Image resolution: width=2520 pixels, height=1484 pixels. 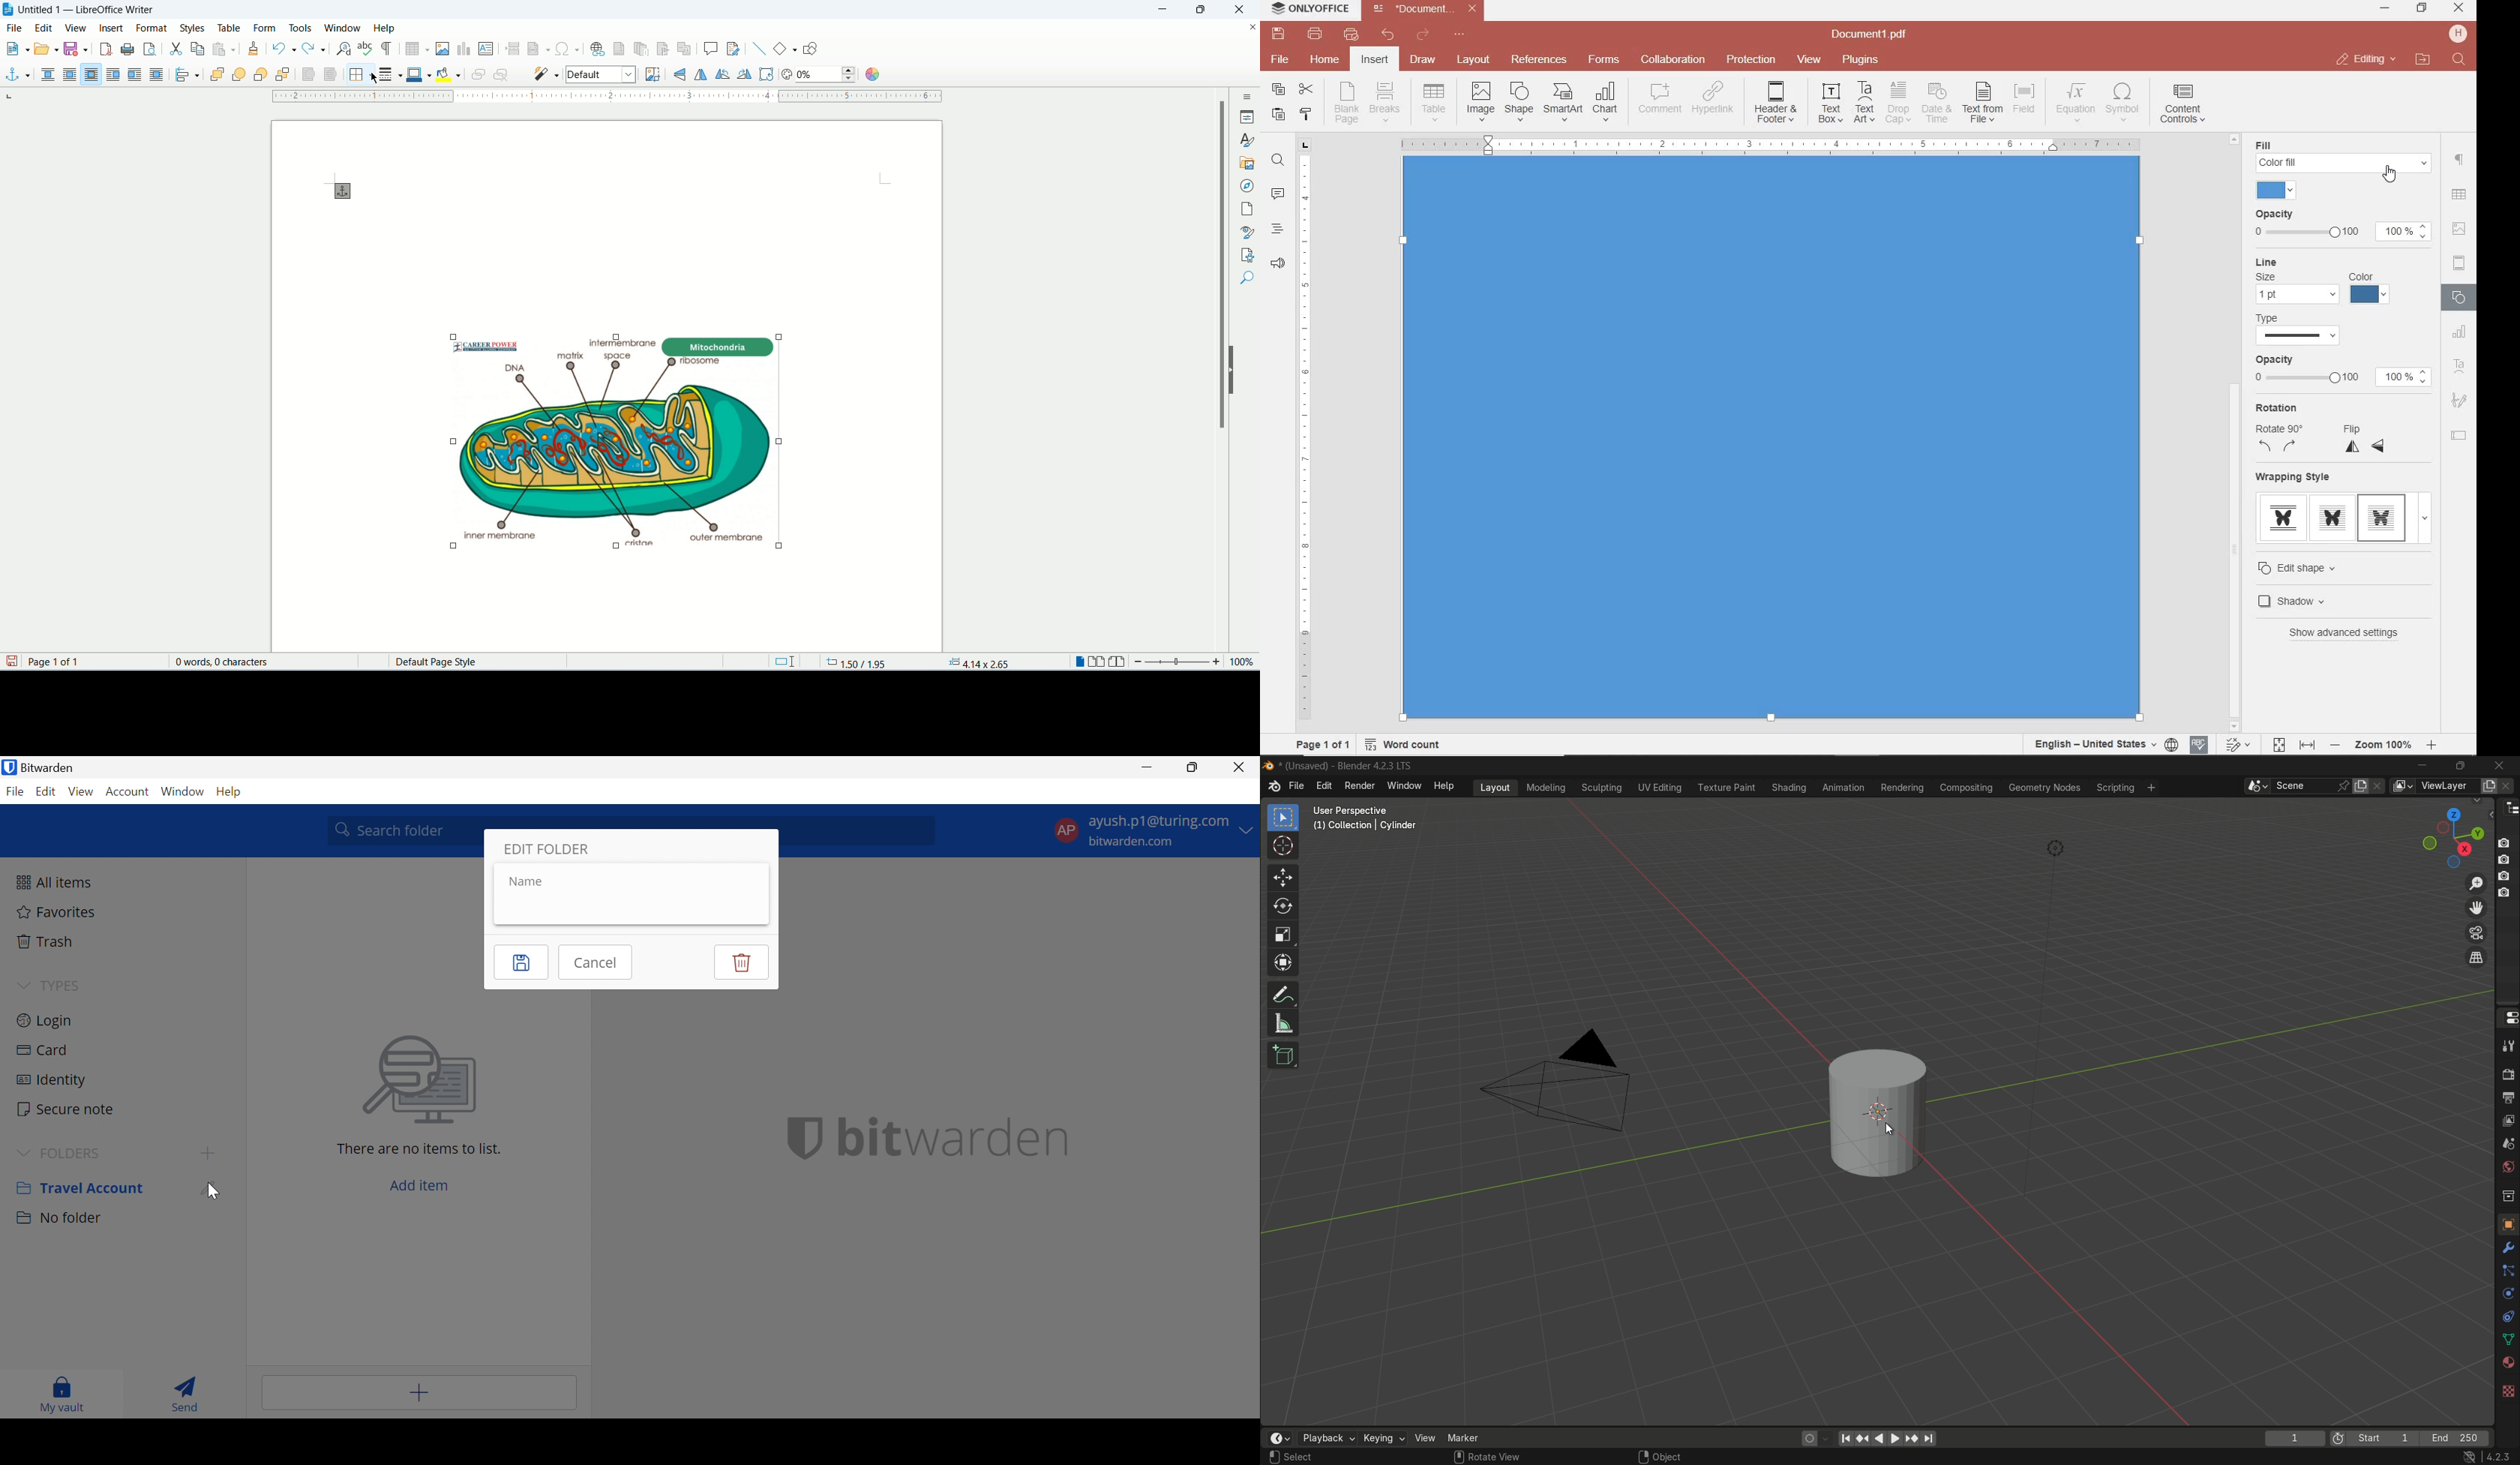 What do you see at coordinates (186, 76) in the screenshot?
I see `align objects` at bounding box center [186, 76].